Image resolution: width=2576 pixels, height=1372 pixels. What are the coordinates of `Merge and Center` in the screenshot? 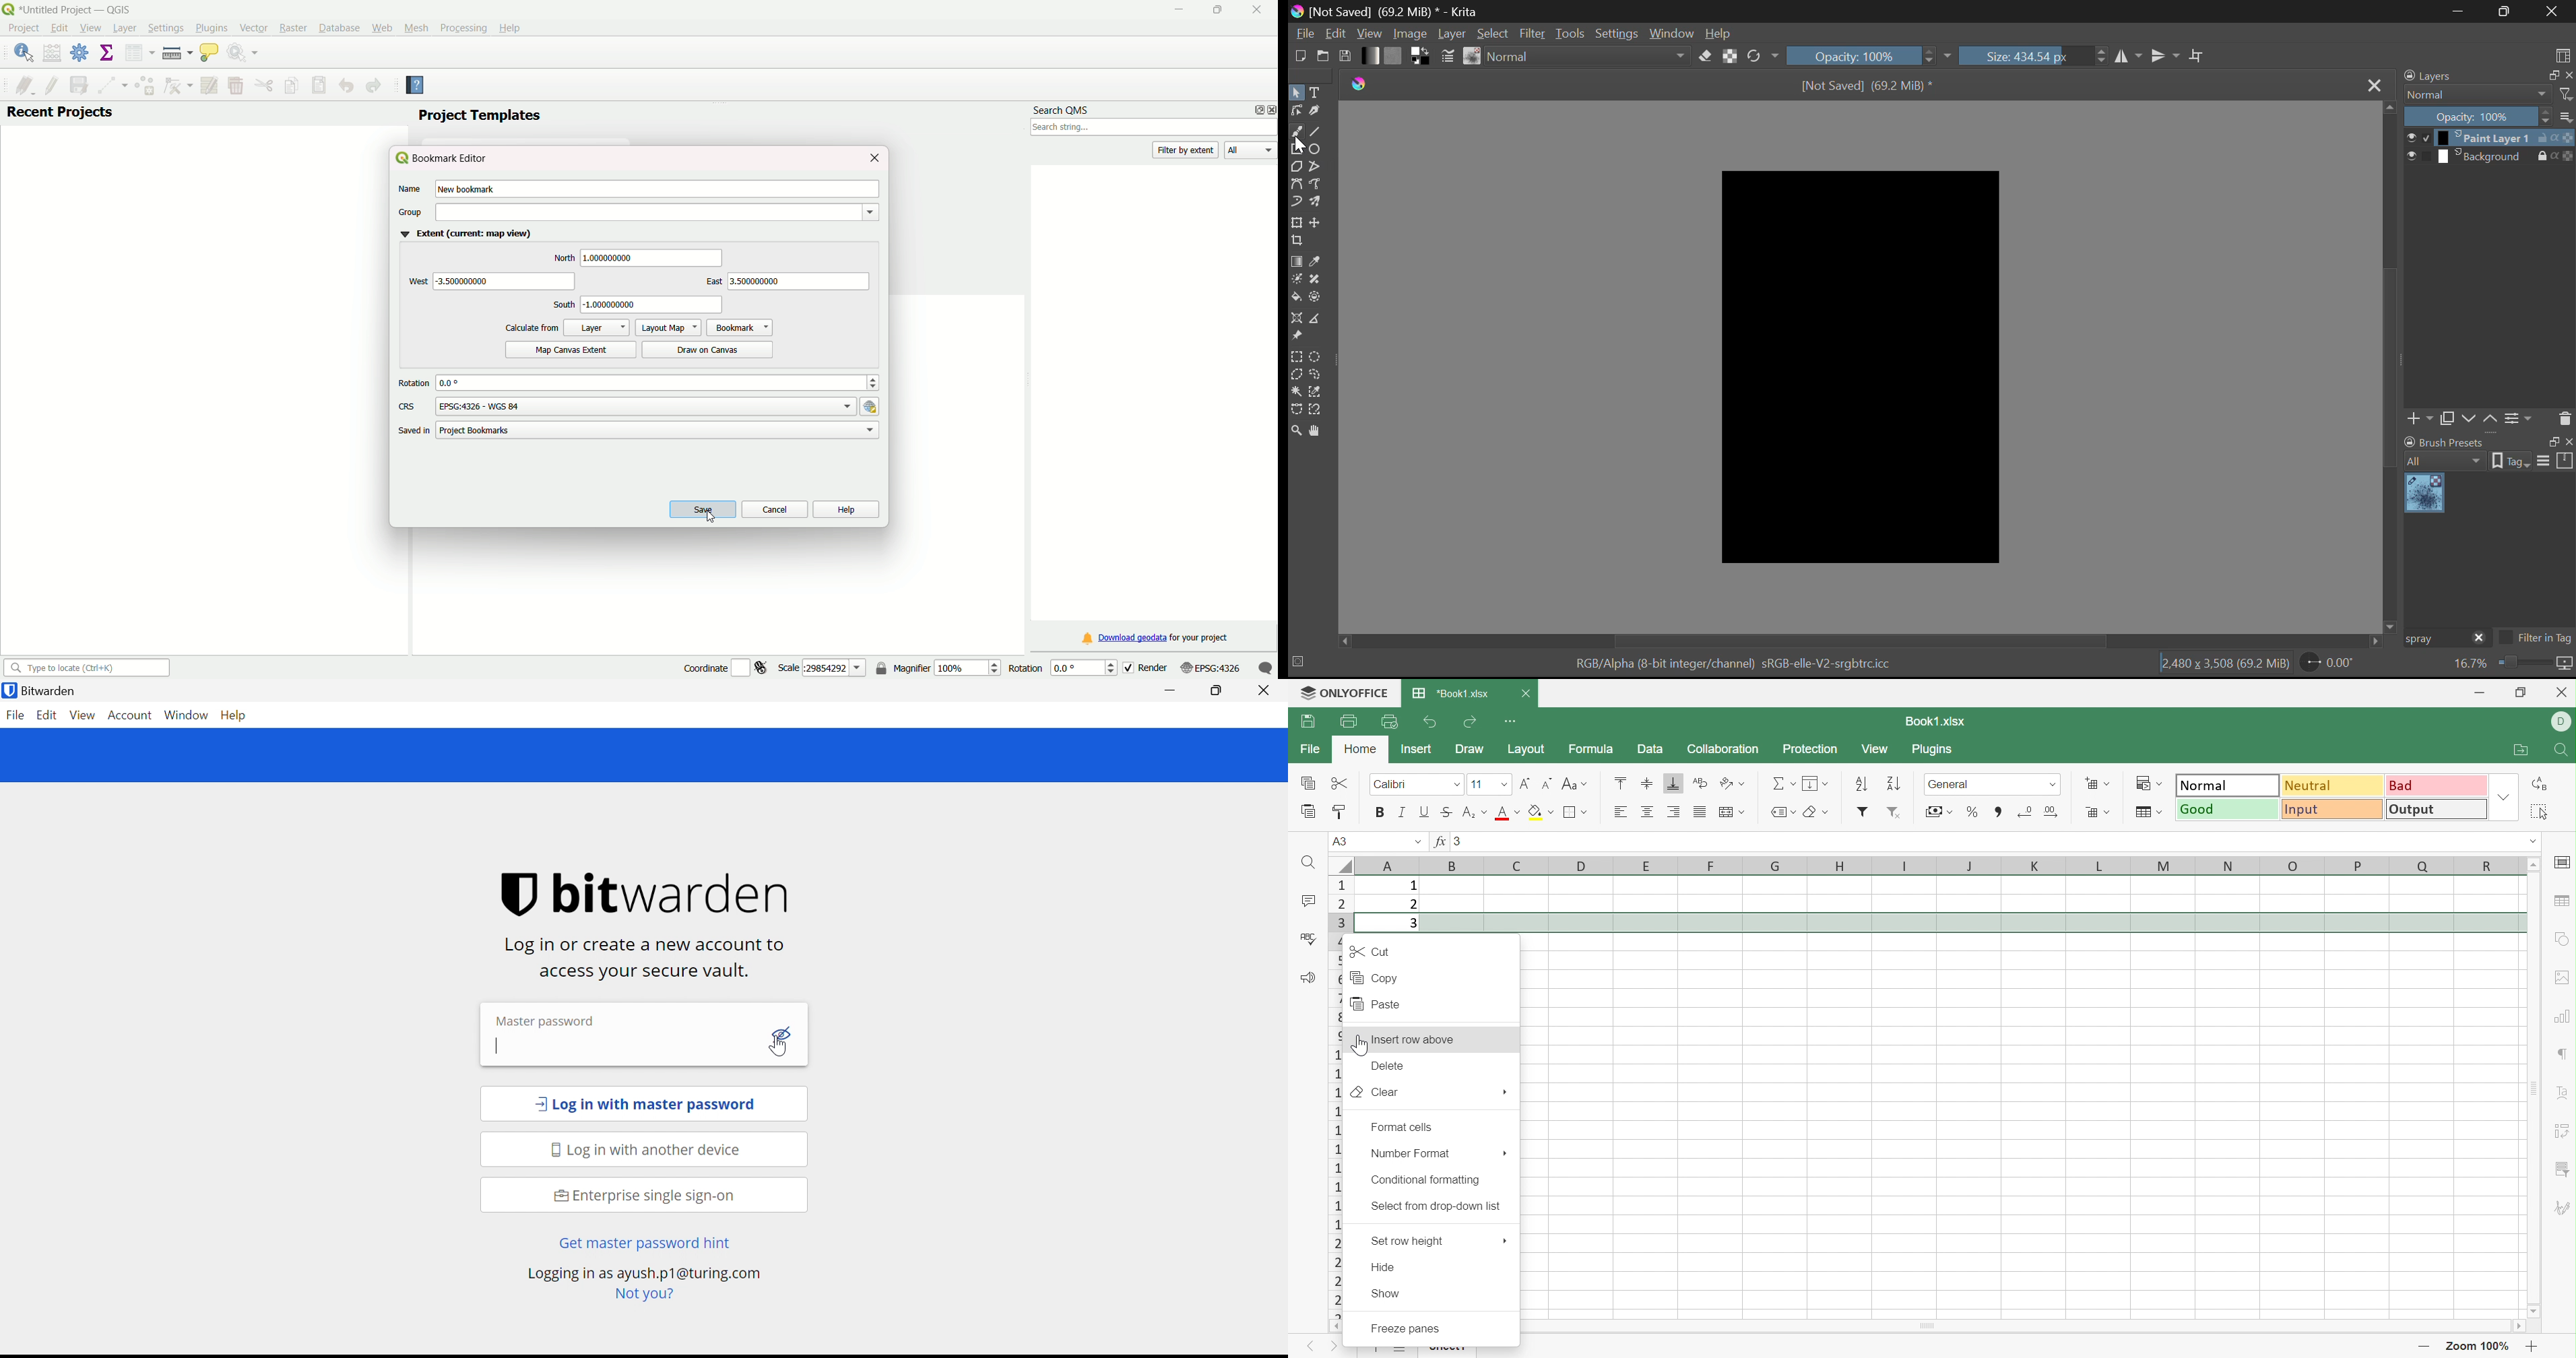 It's located at (1725, 813).